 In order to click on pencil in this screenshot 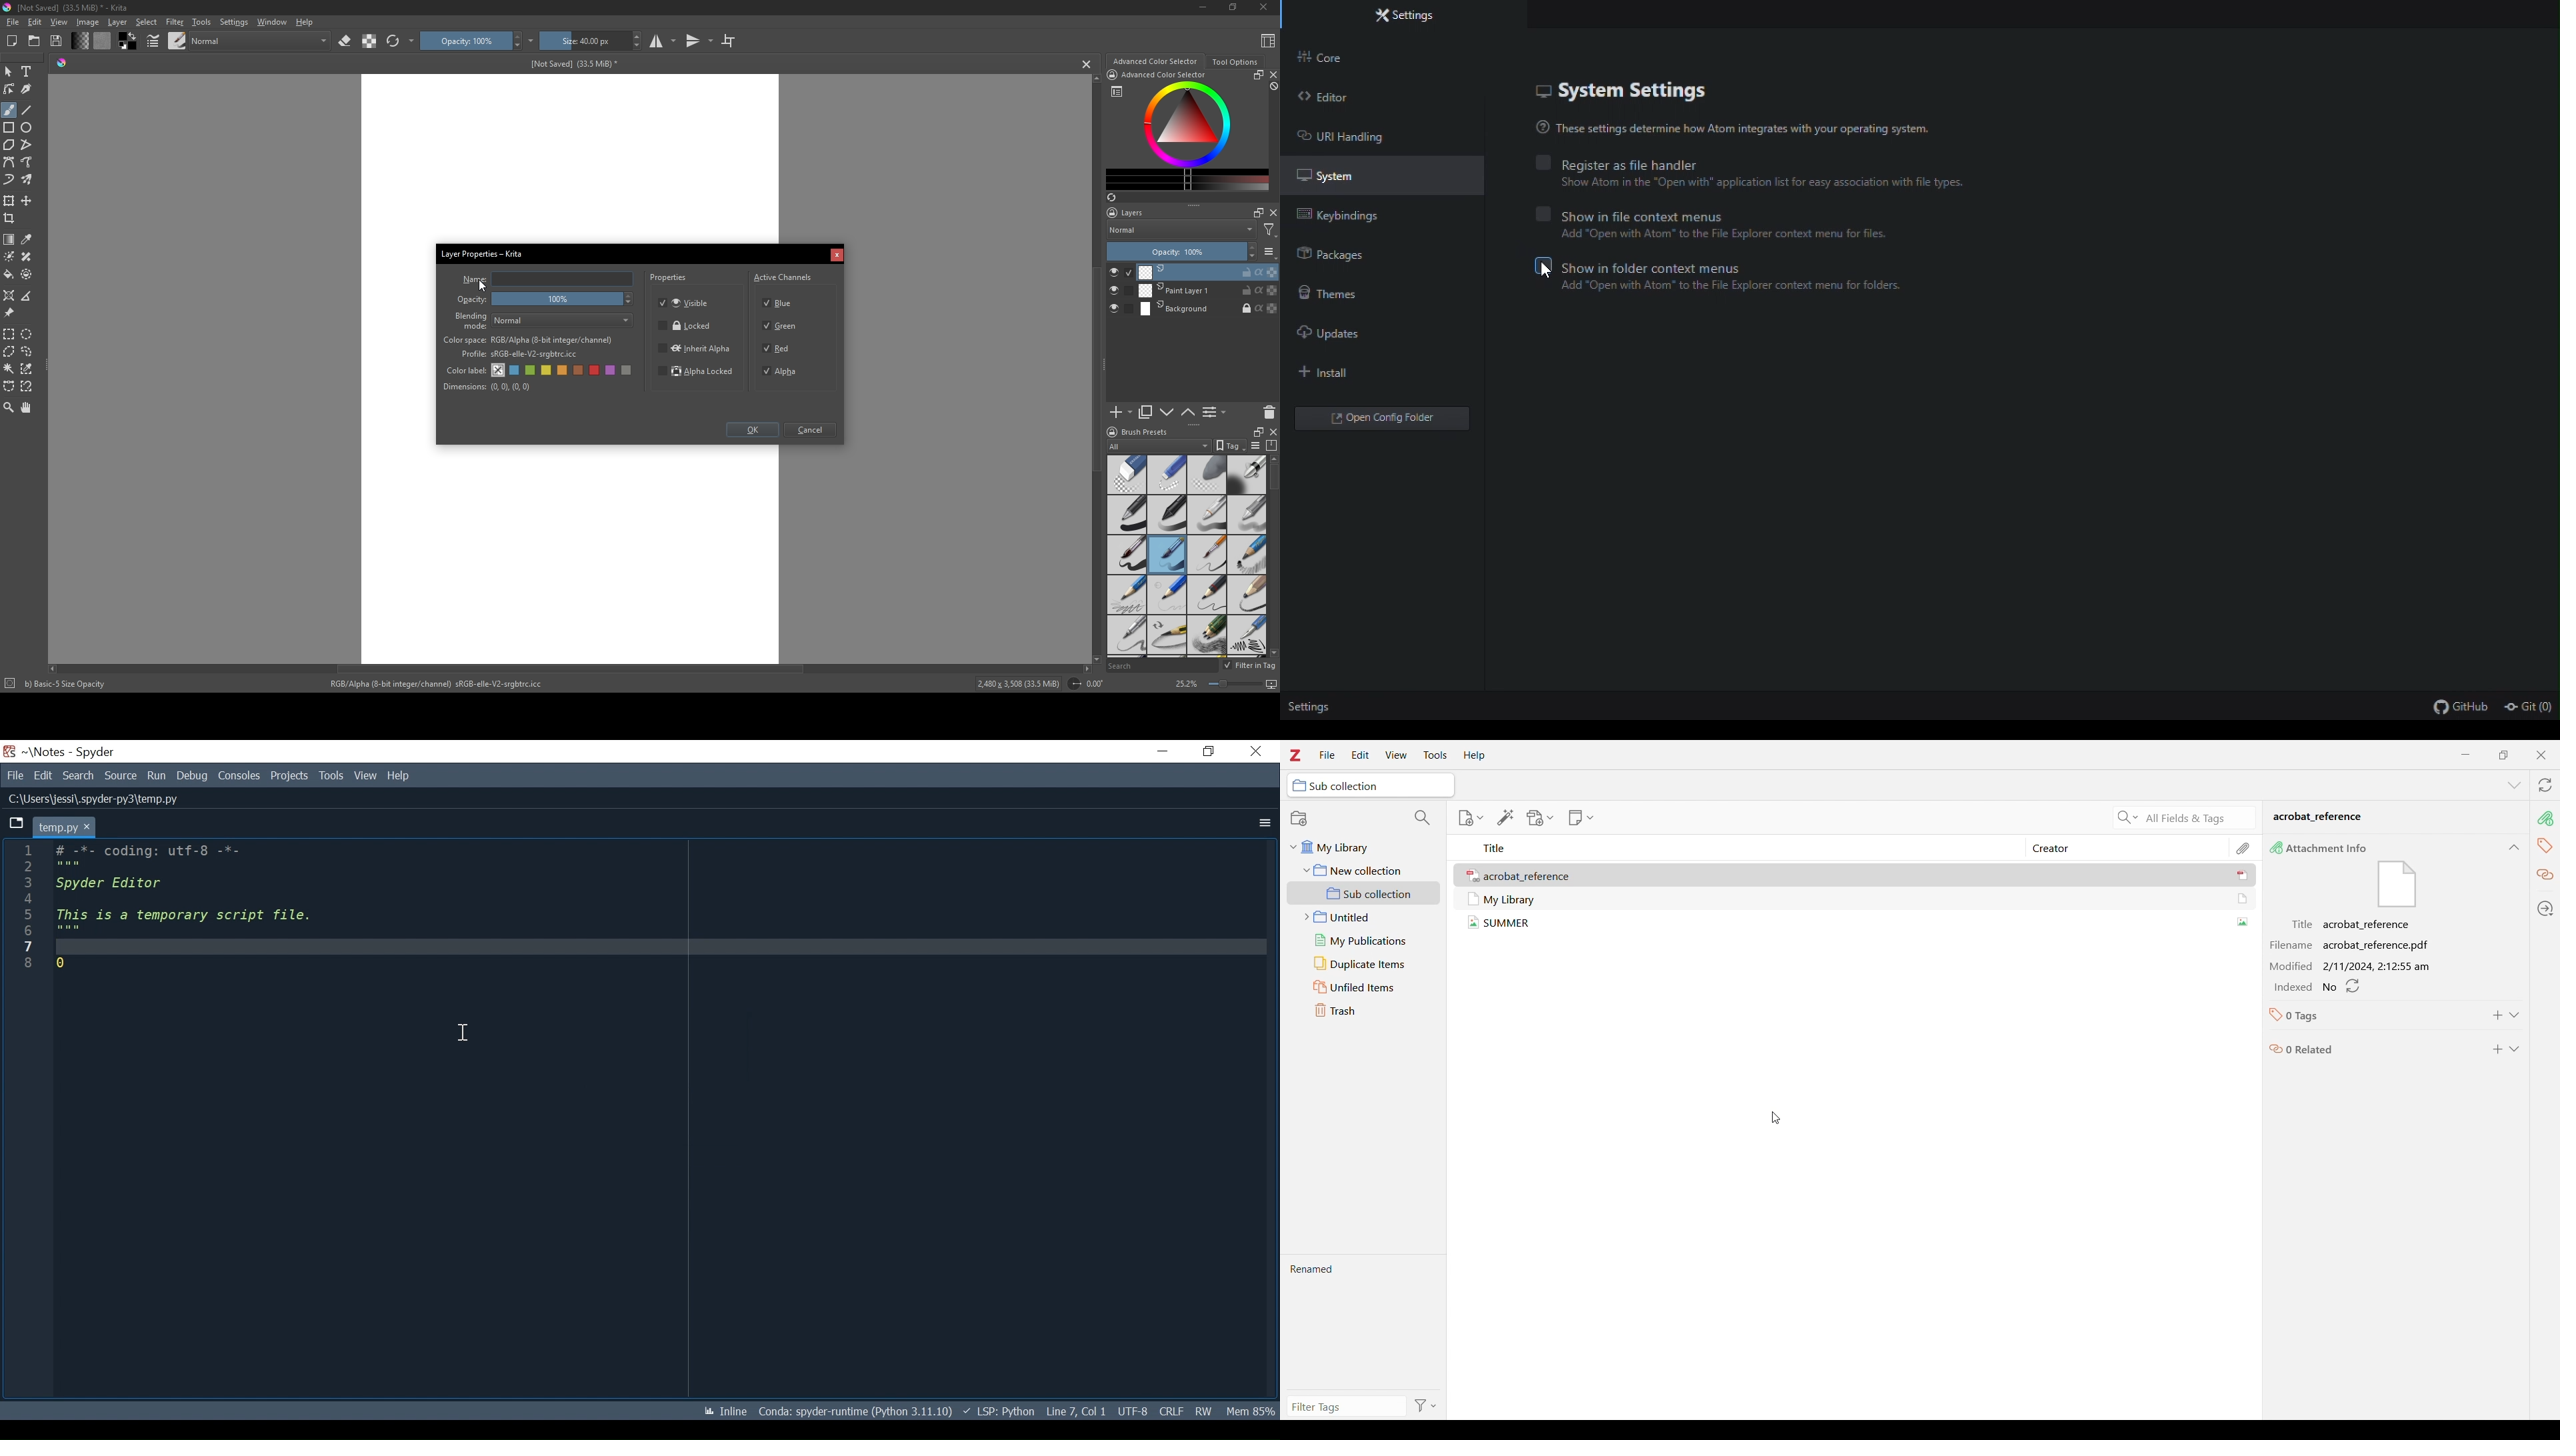, I will do `click(1247, 594)`.